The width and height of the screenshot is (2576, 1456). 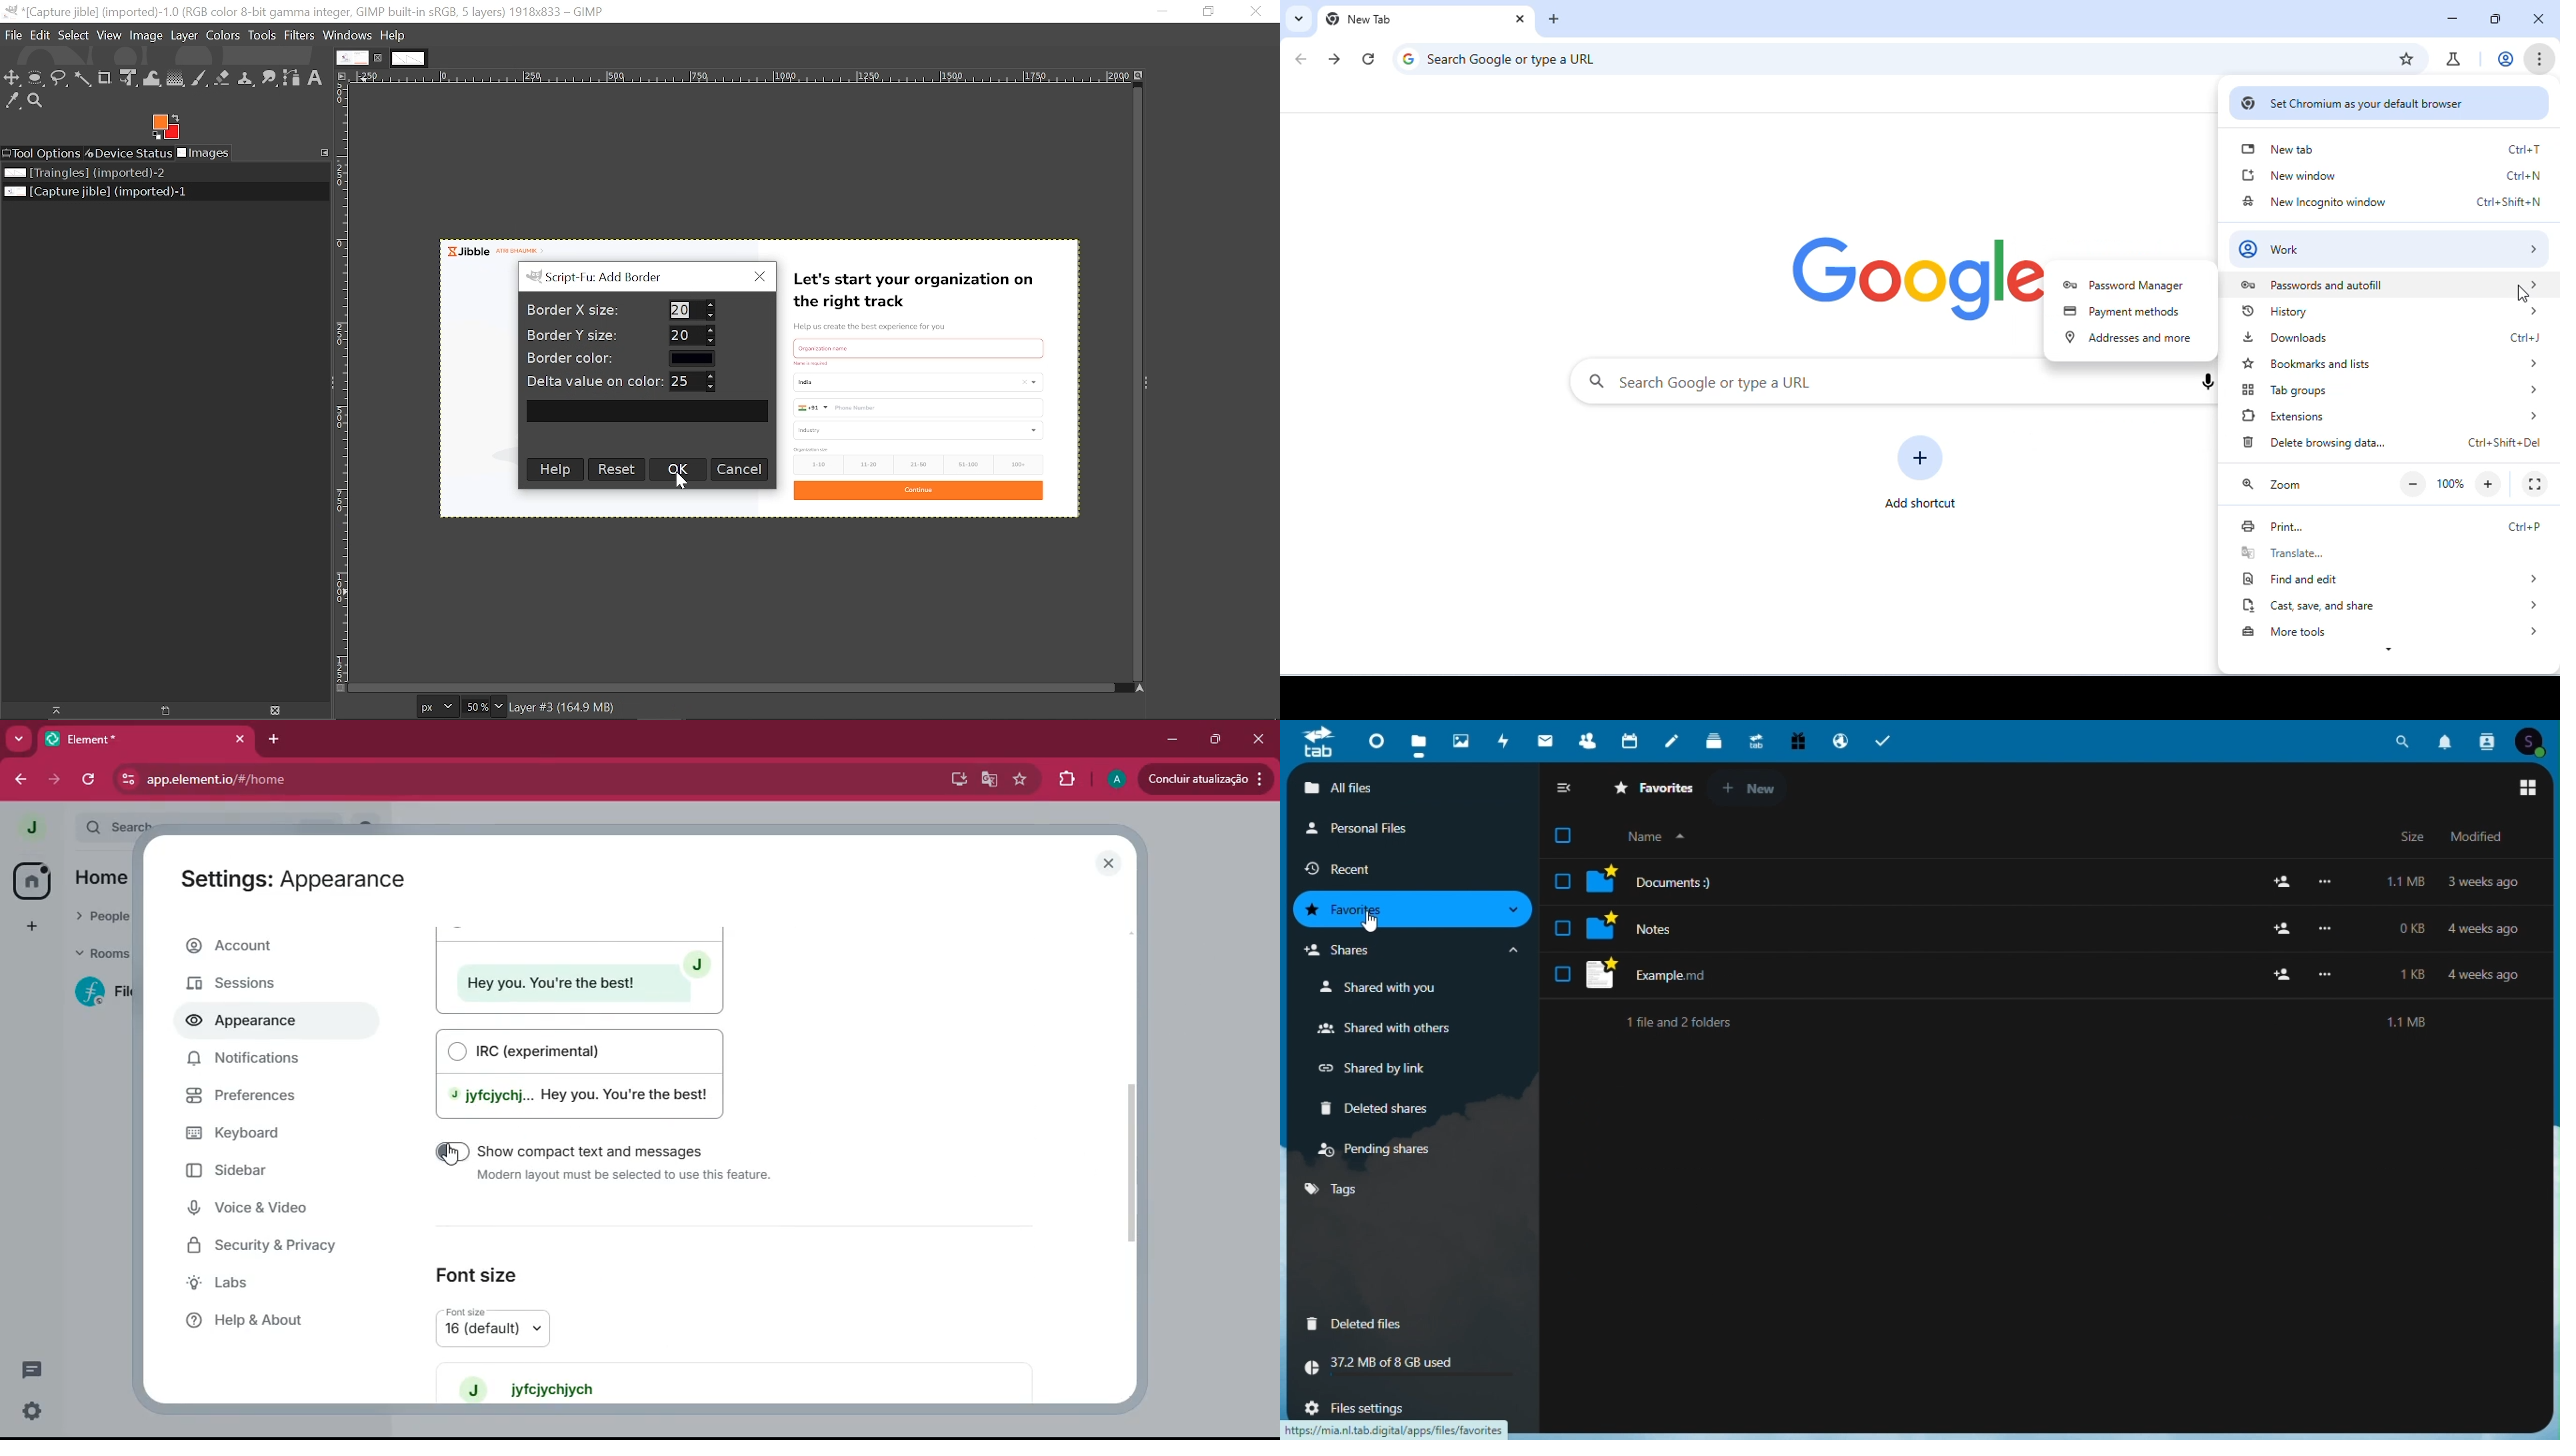 What do you see at coordinates (1419, 739) in the screenshot?
I see `files` at bounding box center [1419, 739].